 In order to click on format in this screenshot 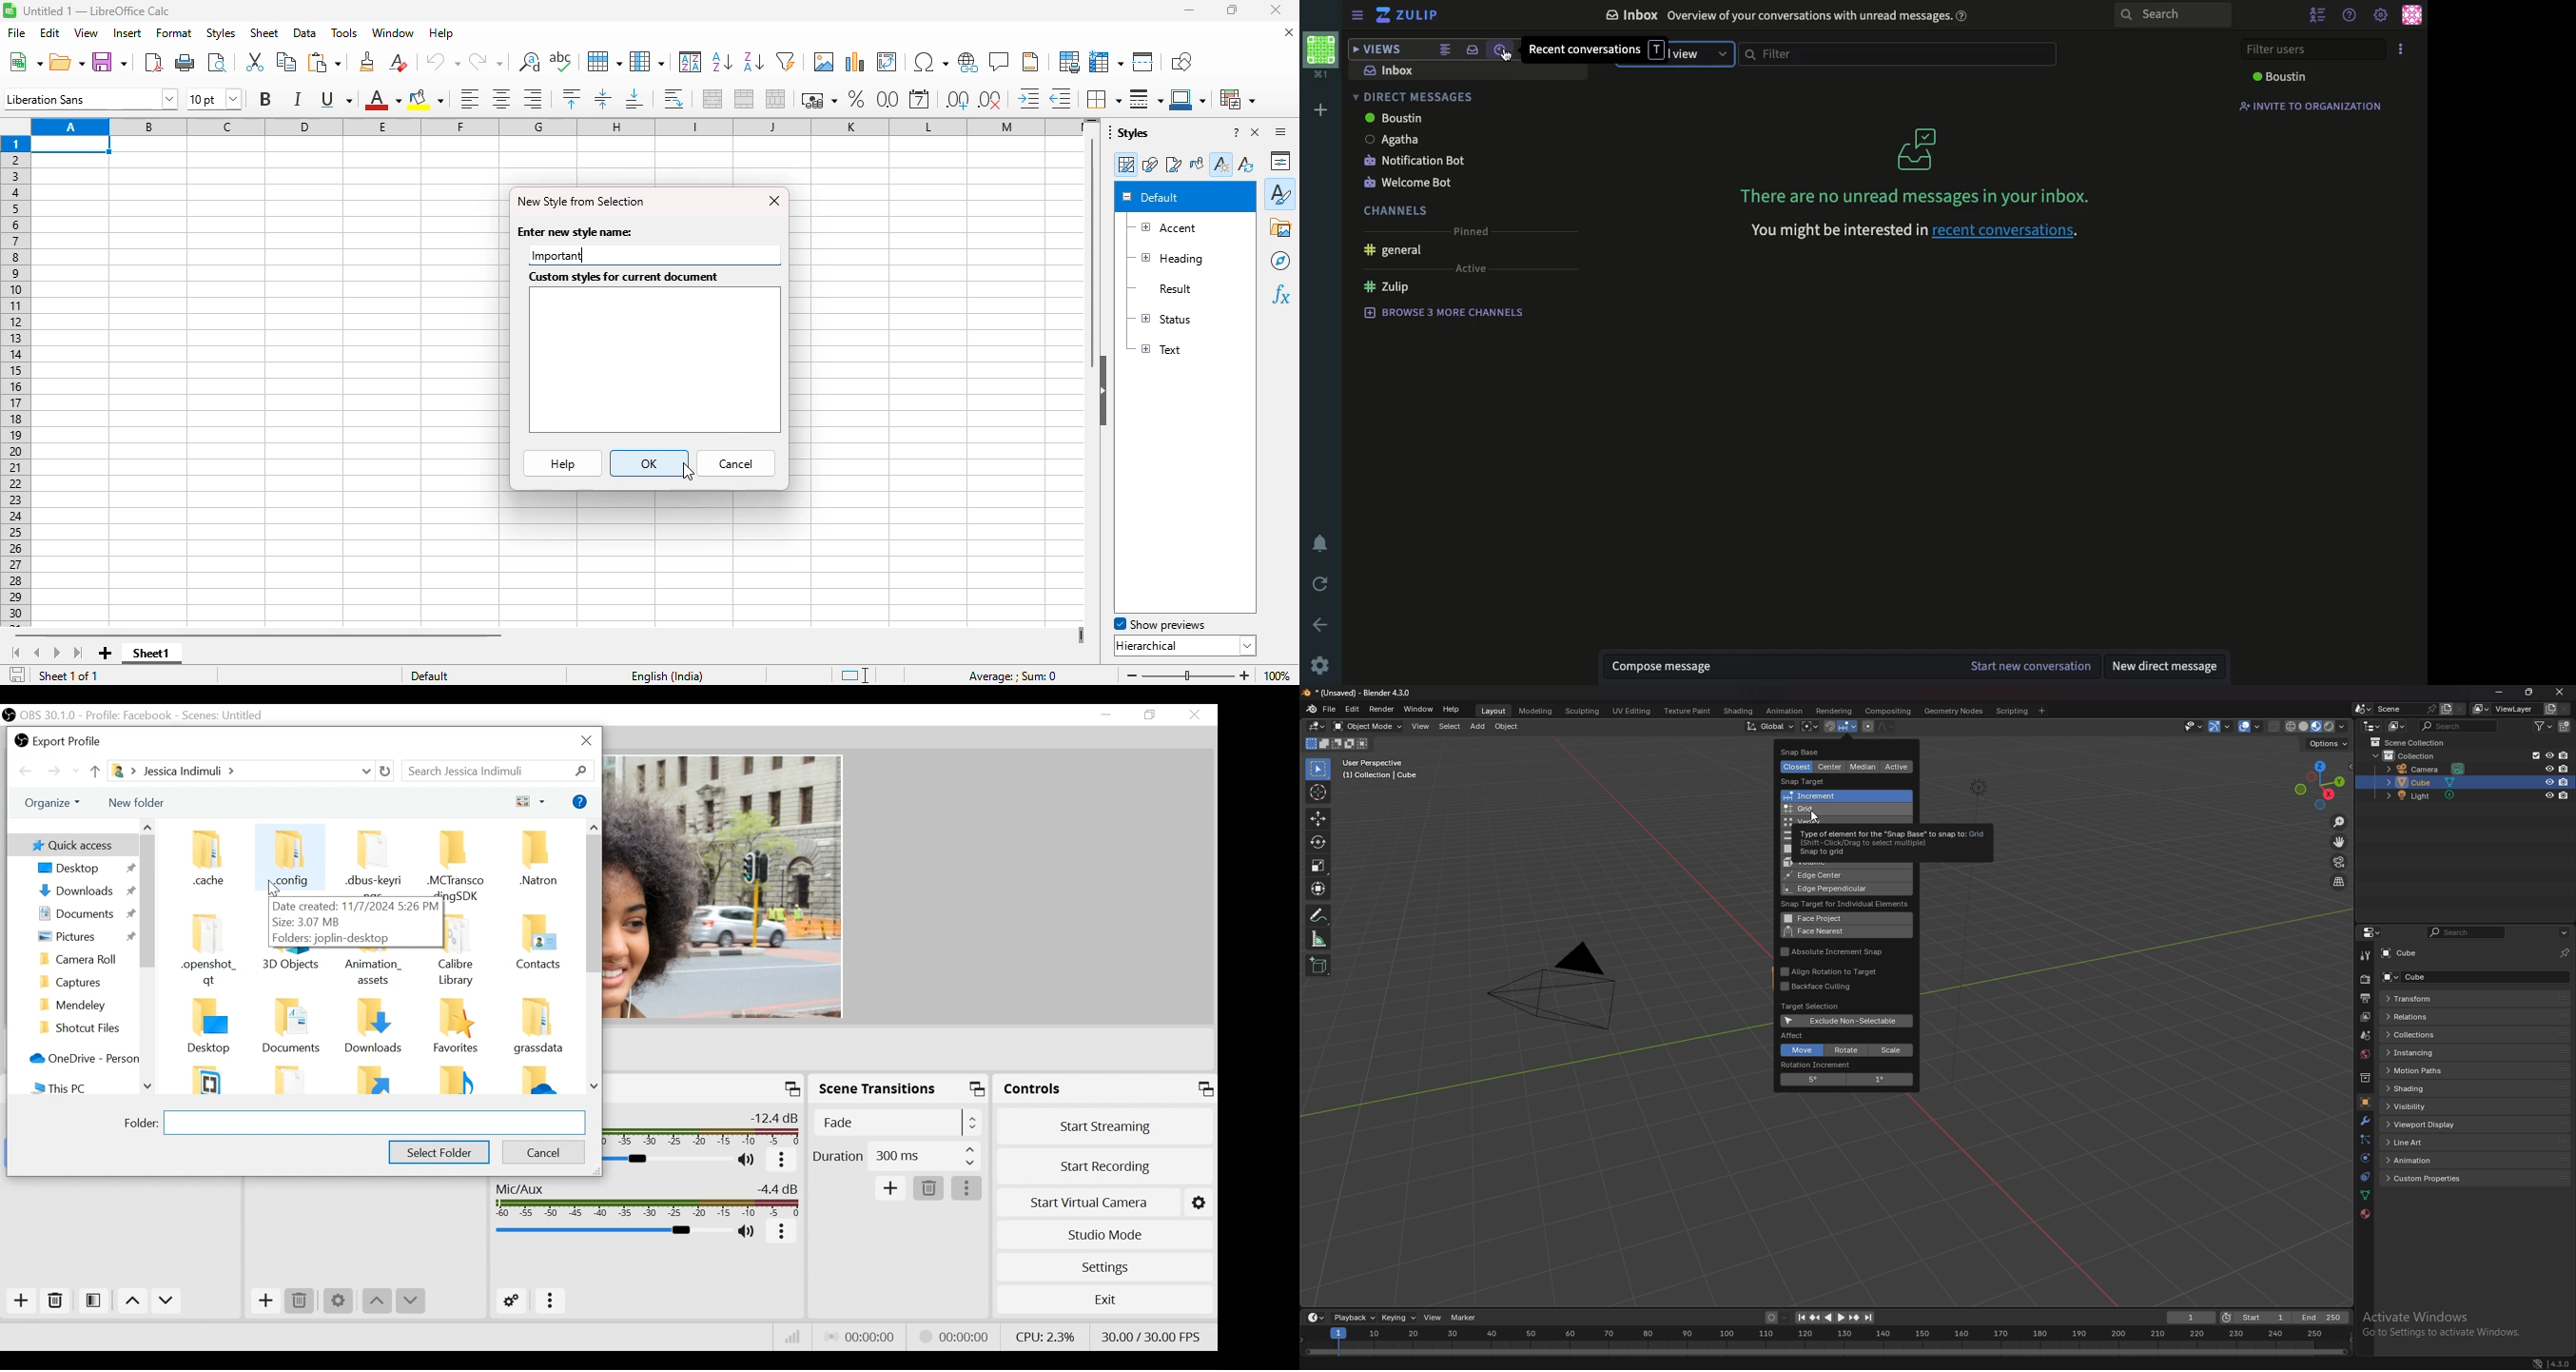, I will do `click(175, 33)`.